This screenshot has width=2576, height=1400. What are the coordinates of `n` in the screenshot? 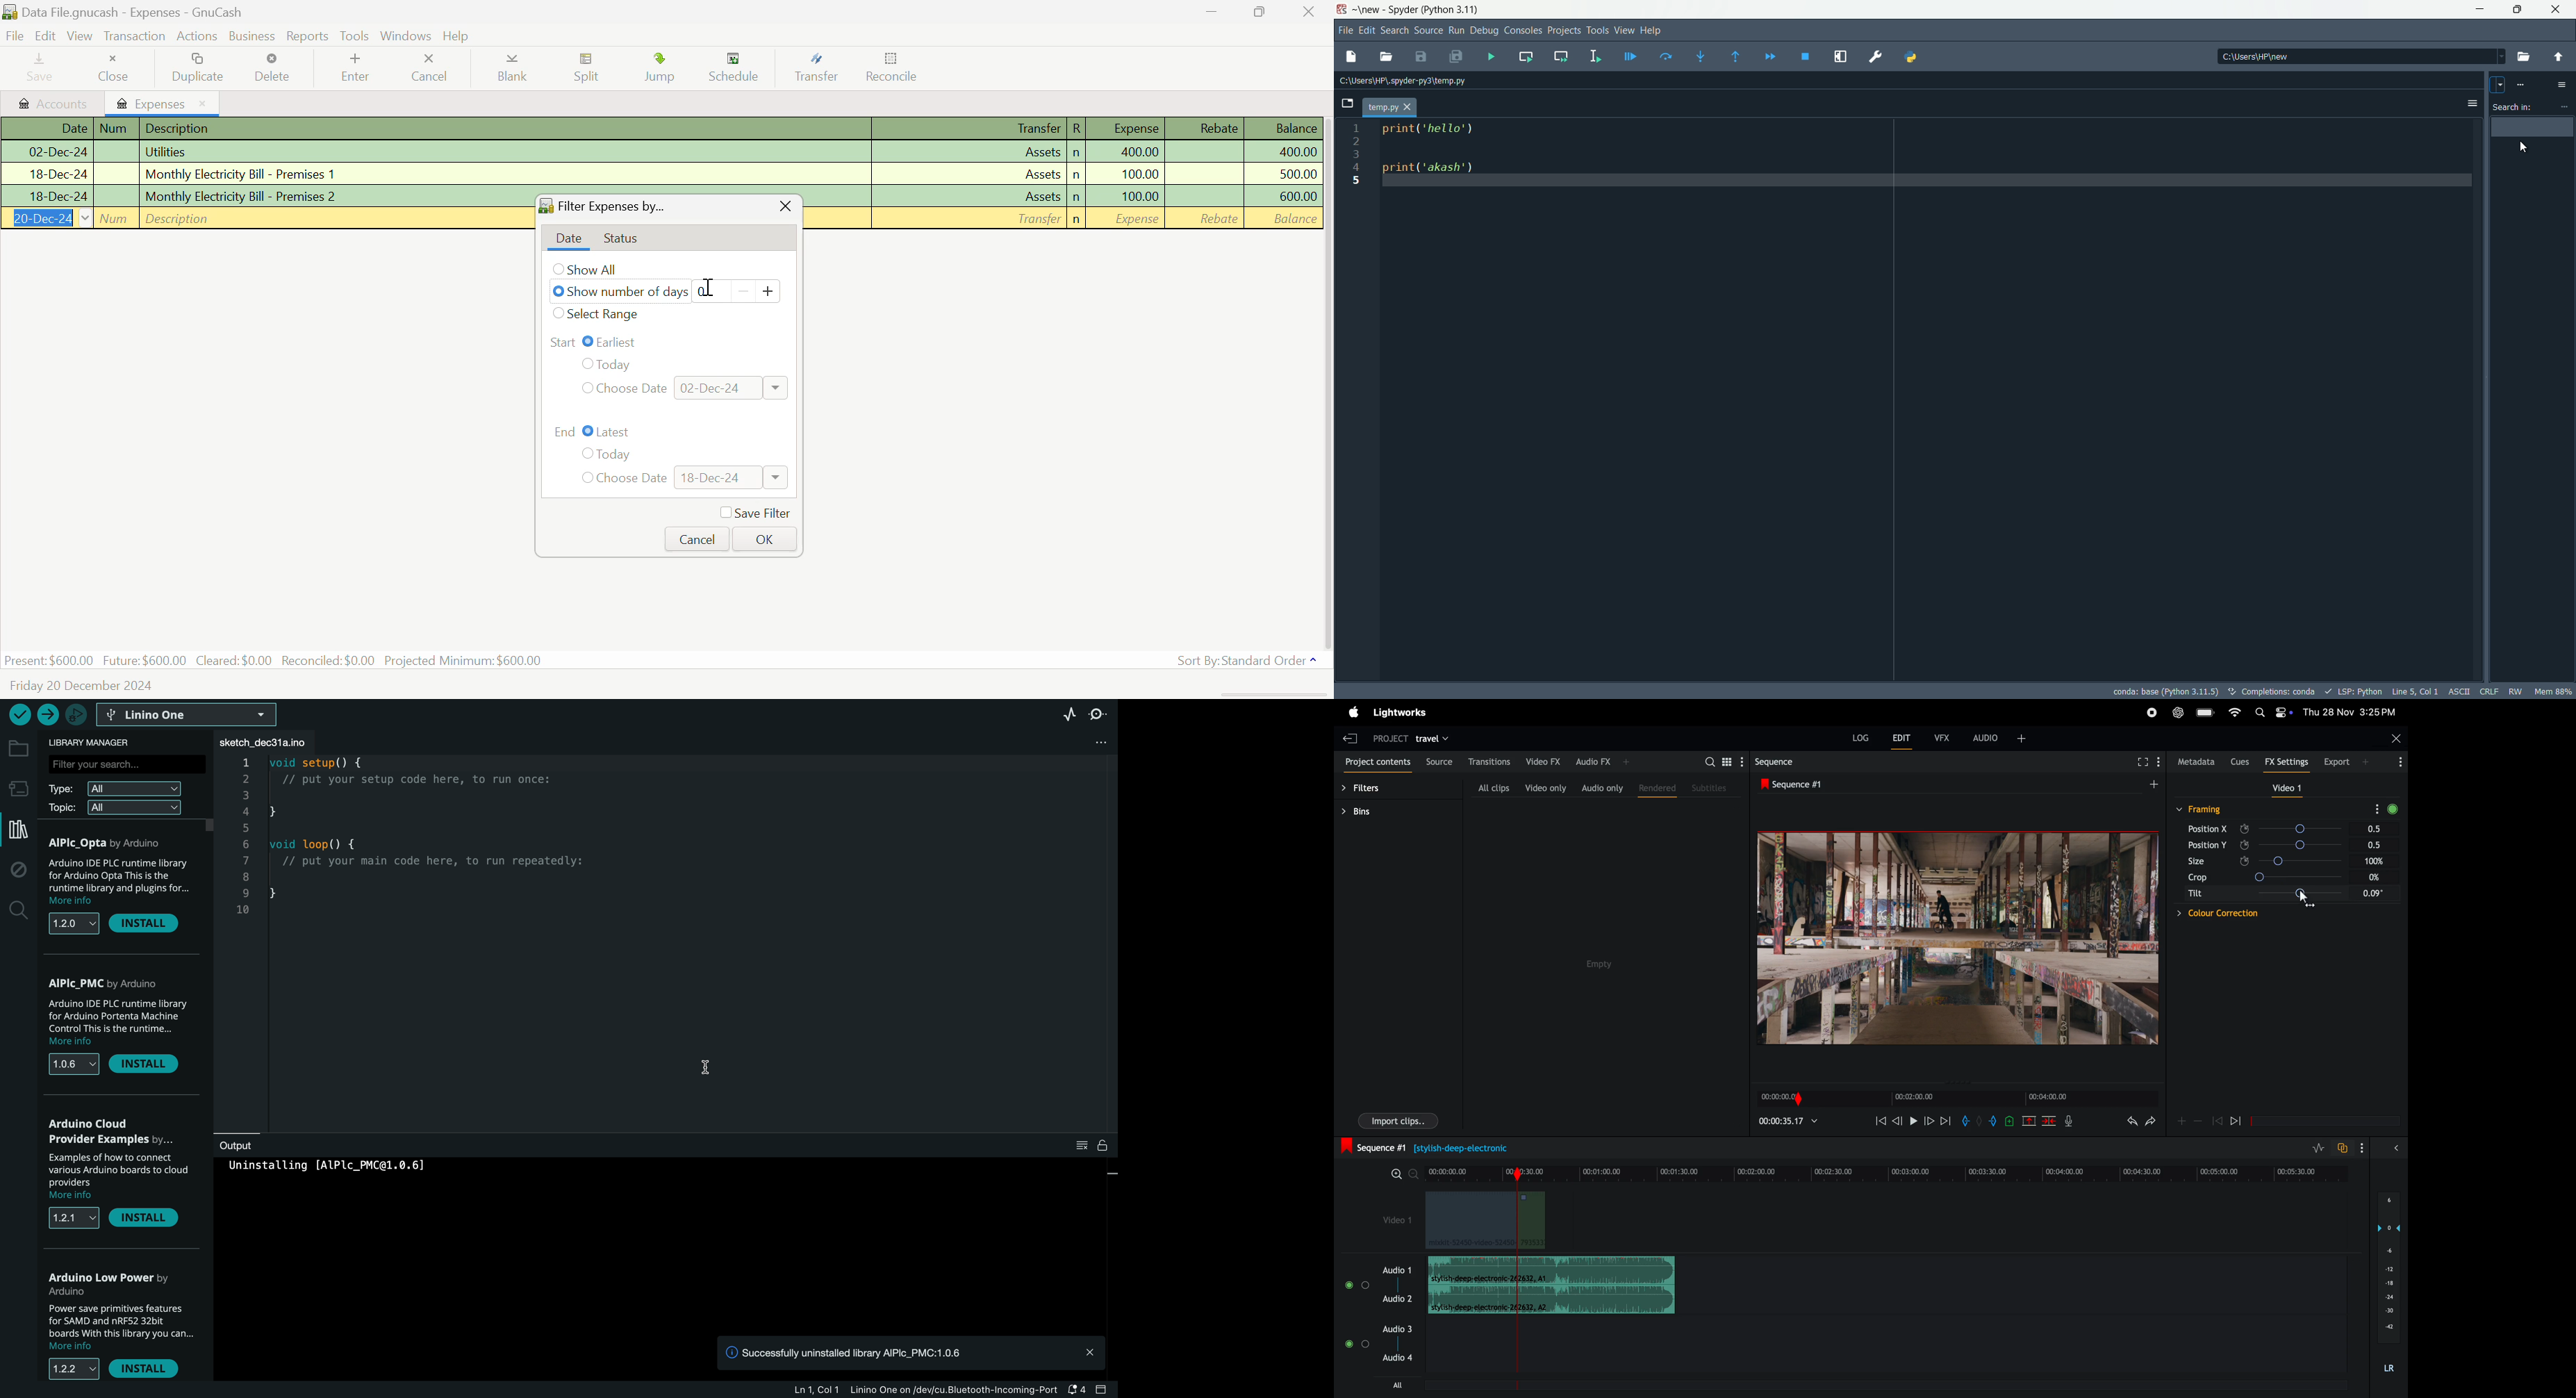 It's located at (1077, 175).